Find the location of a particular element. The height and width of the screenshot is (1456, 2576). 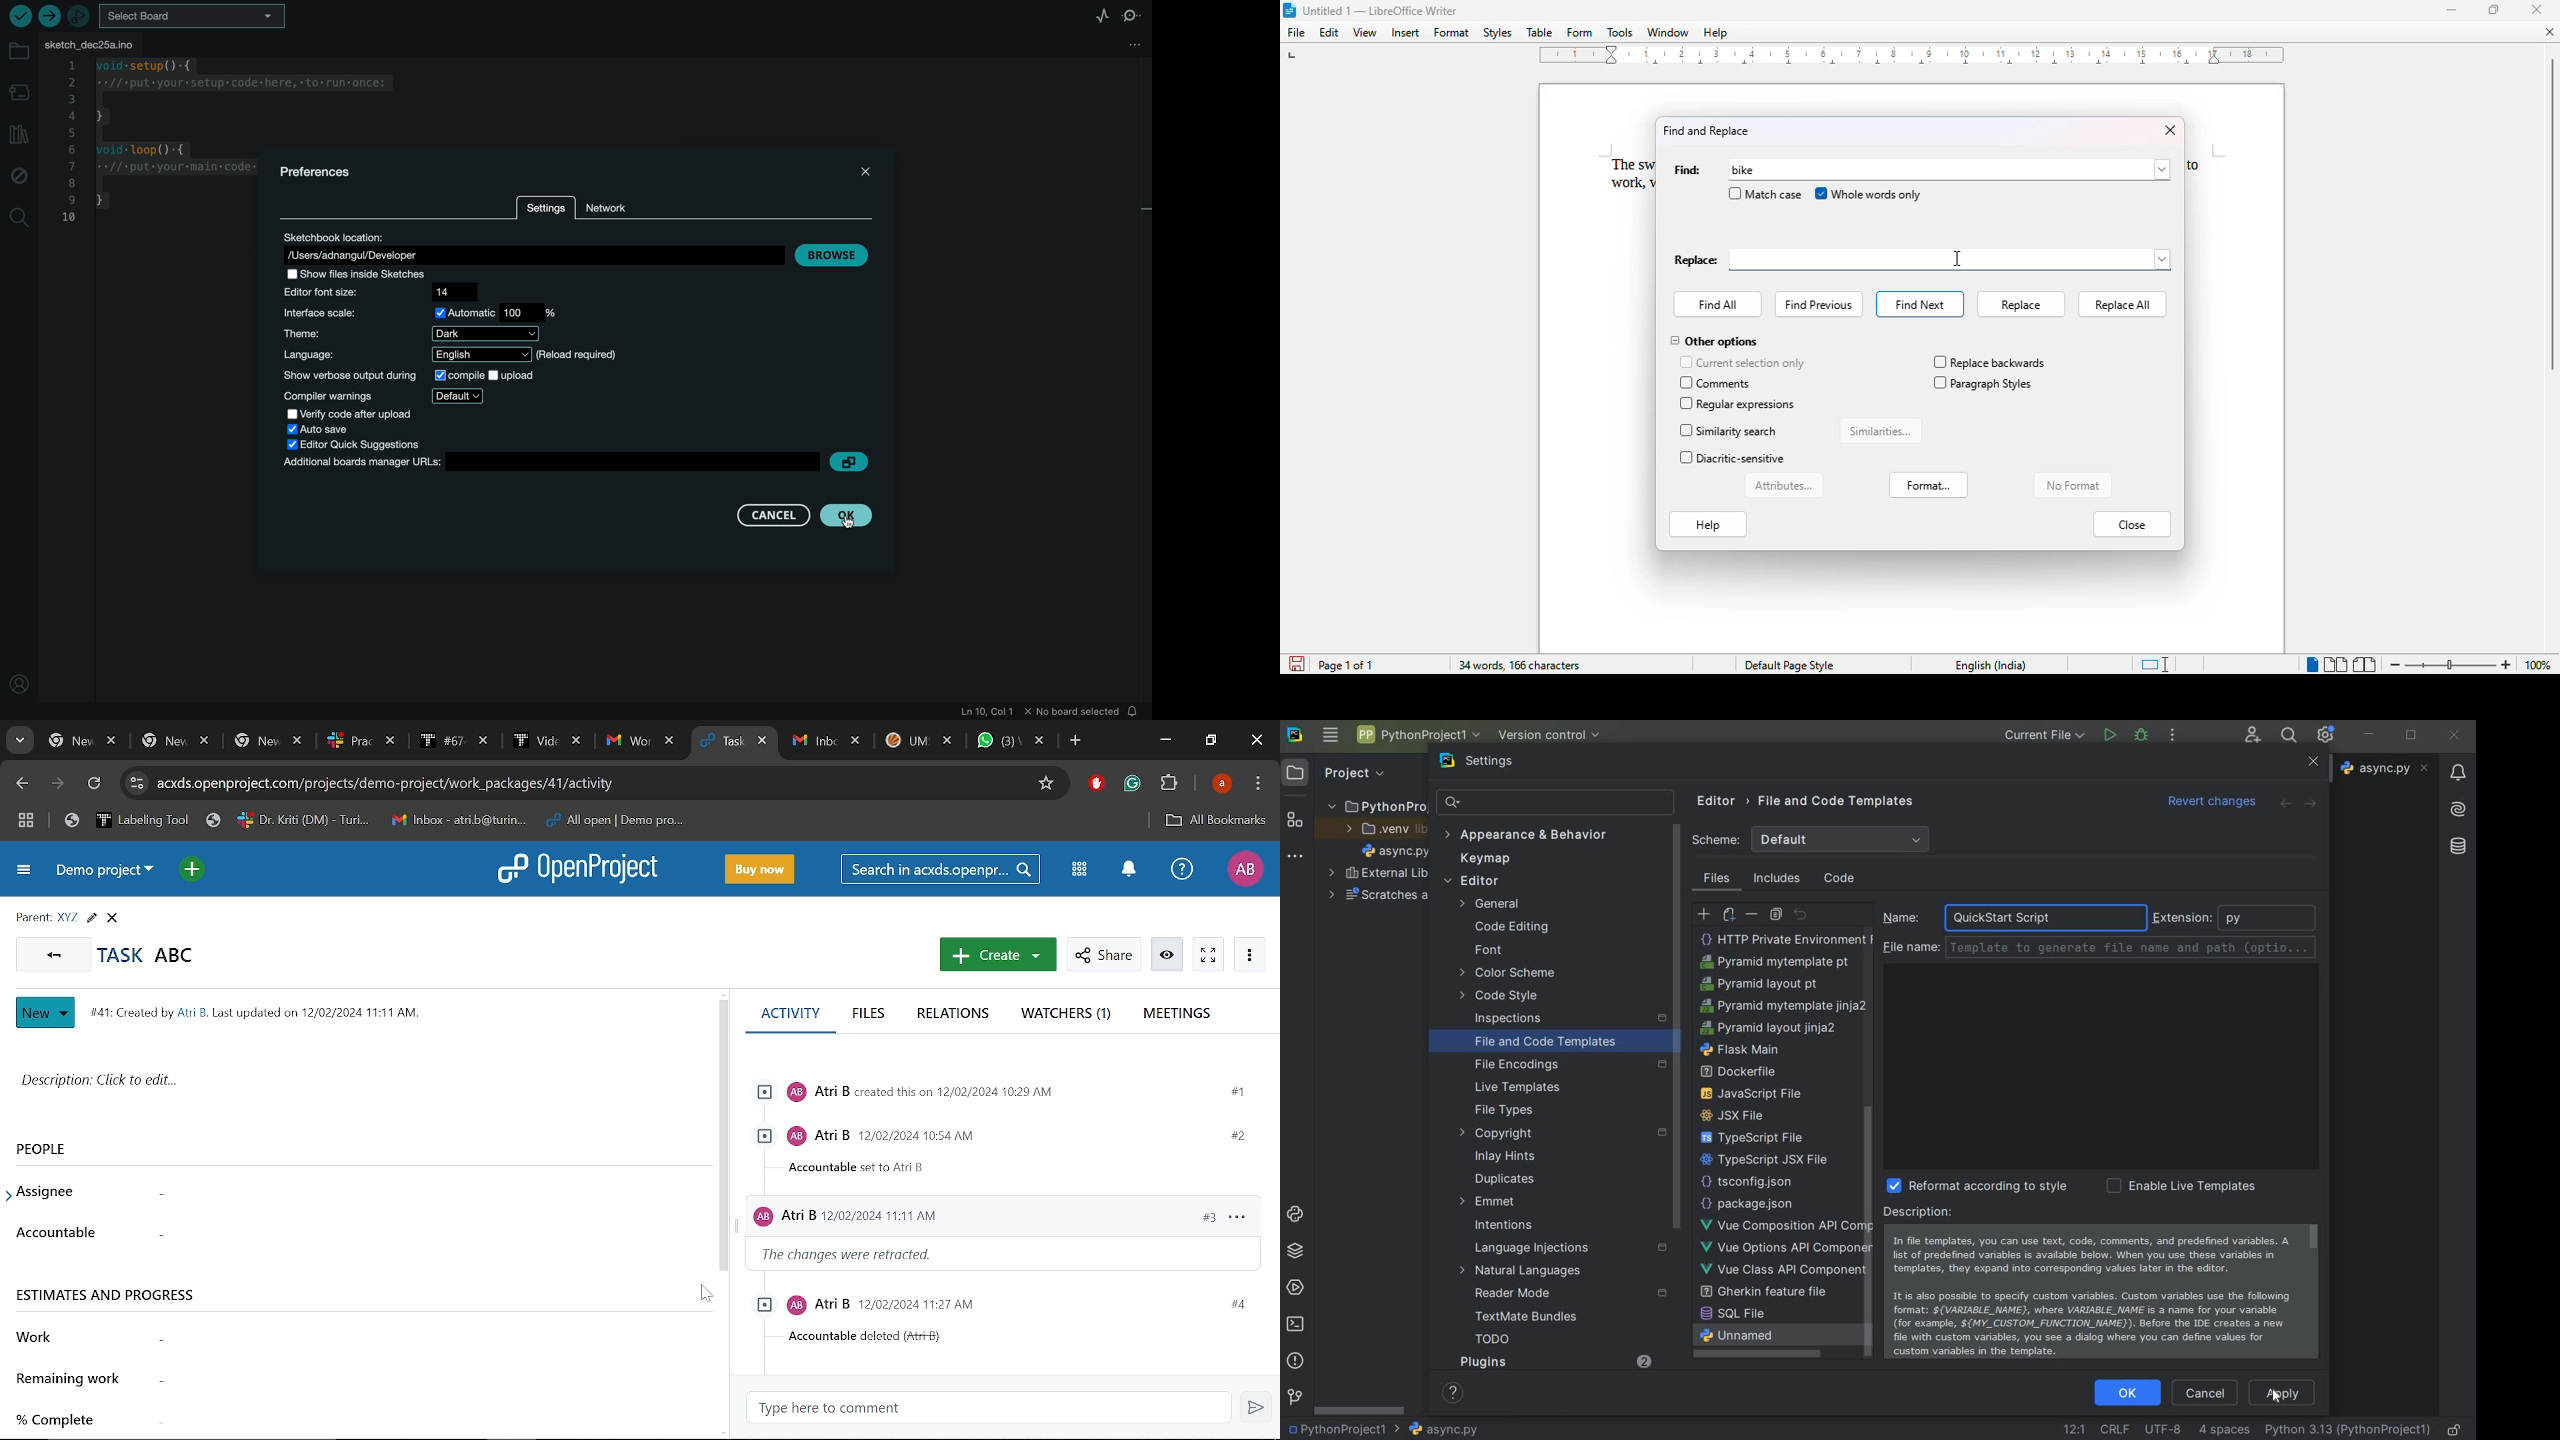

All bookmarks is located at coordinates (1212, 820).